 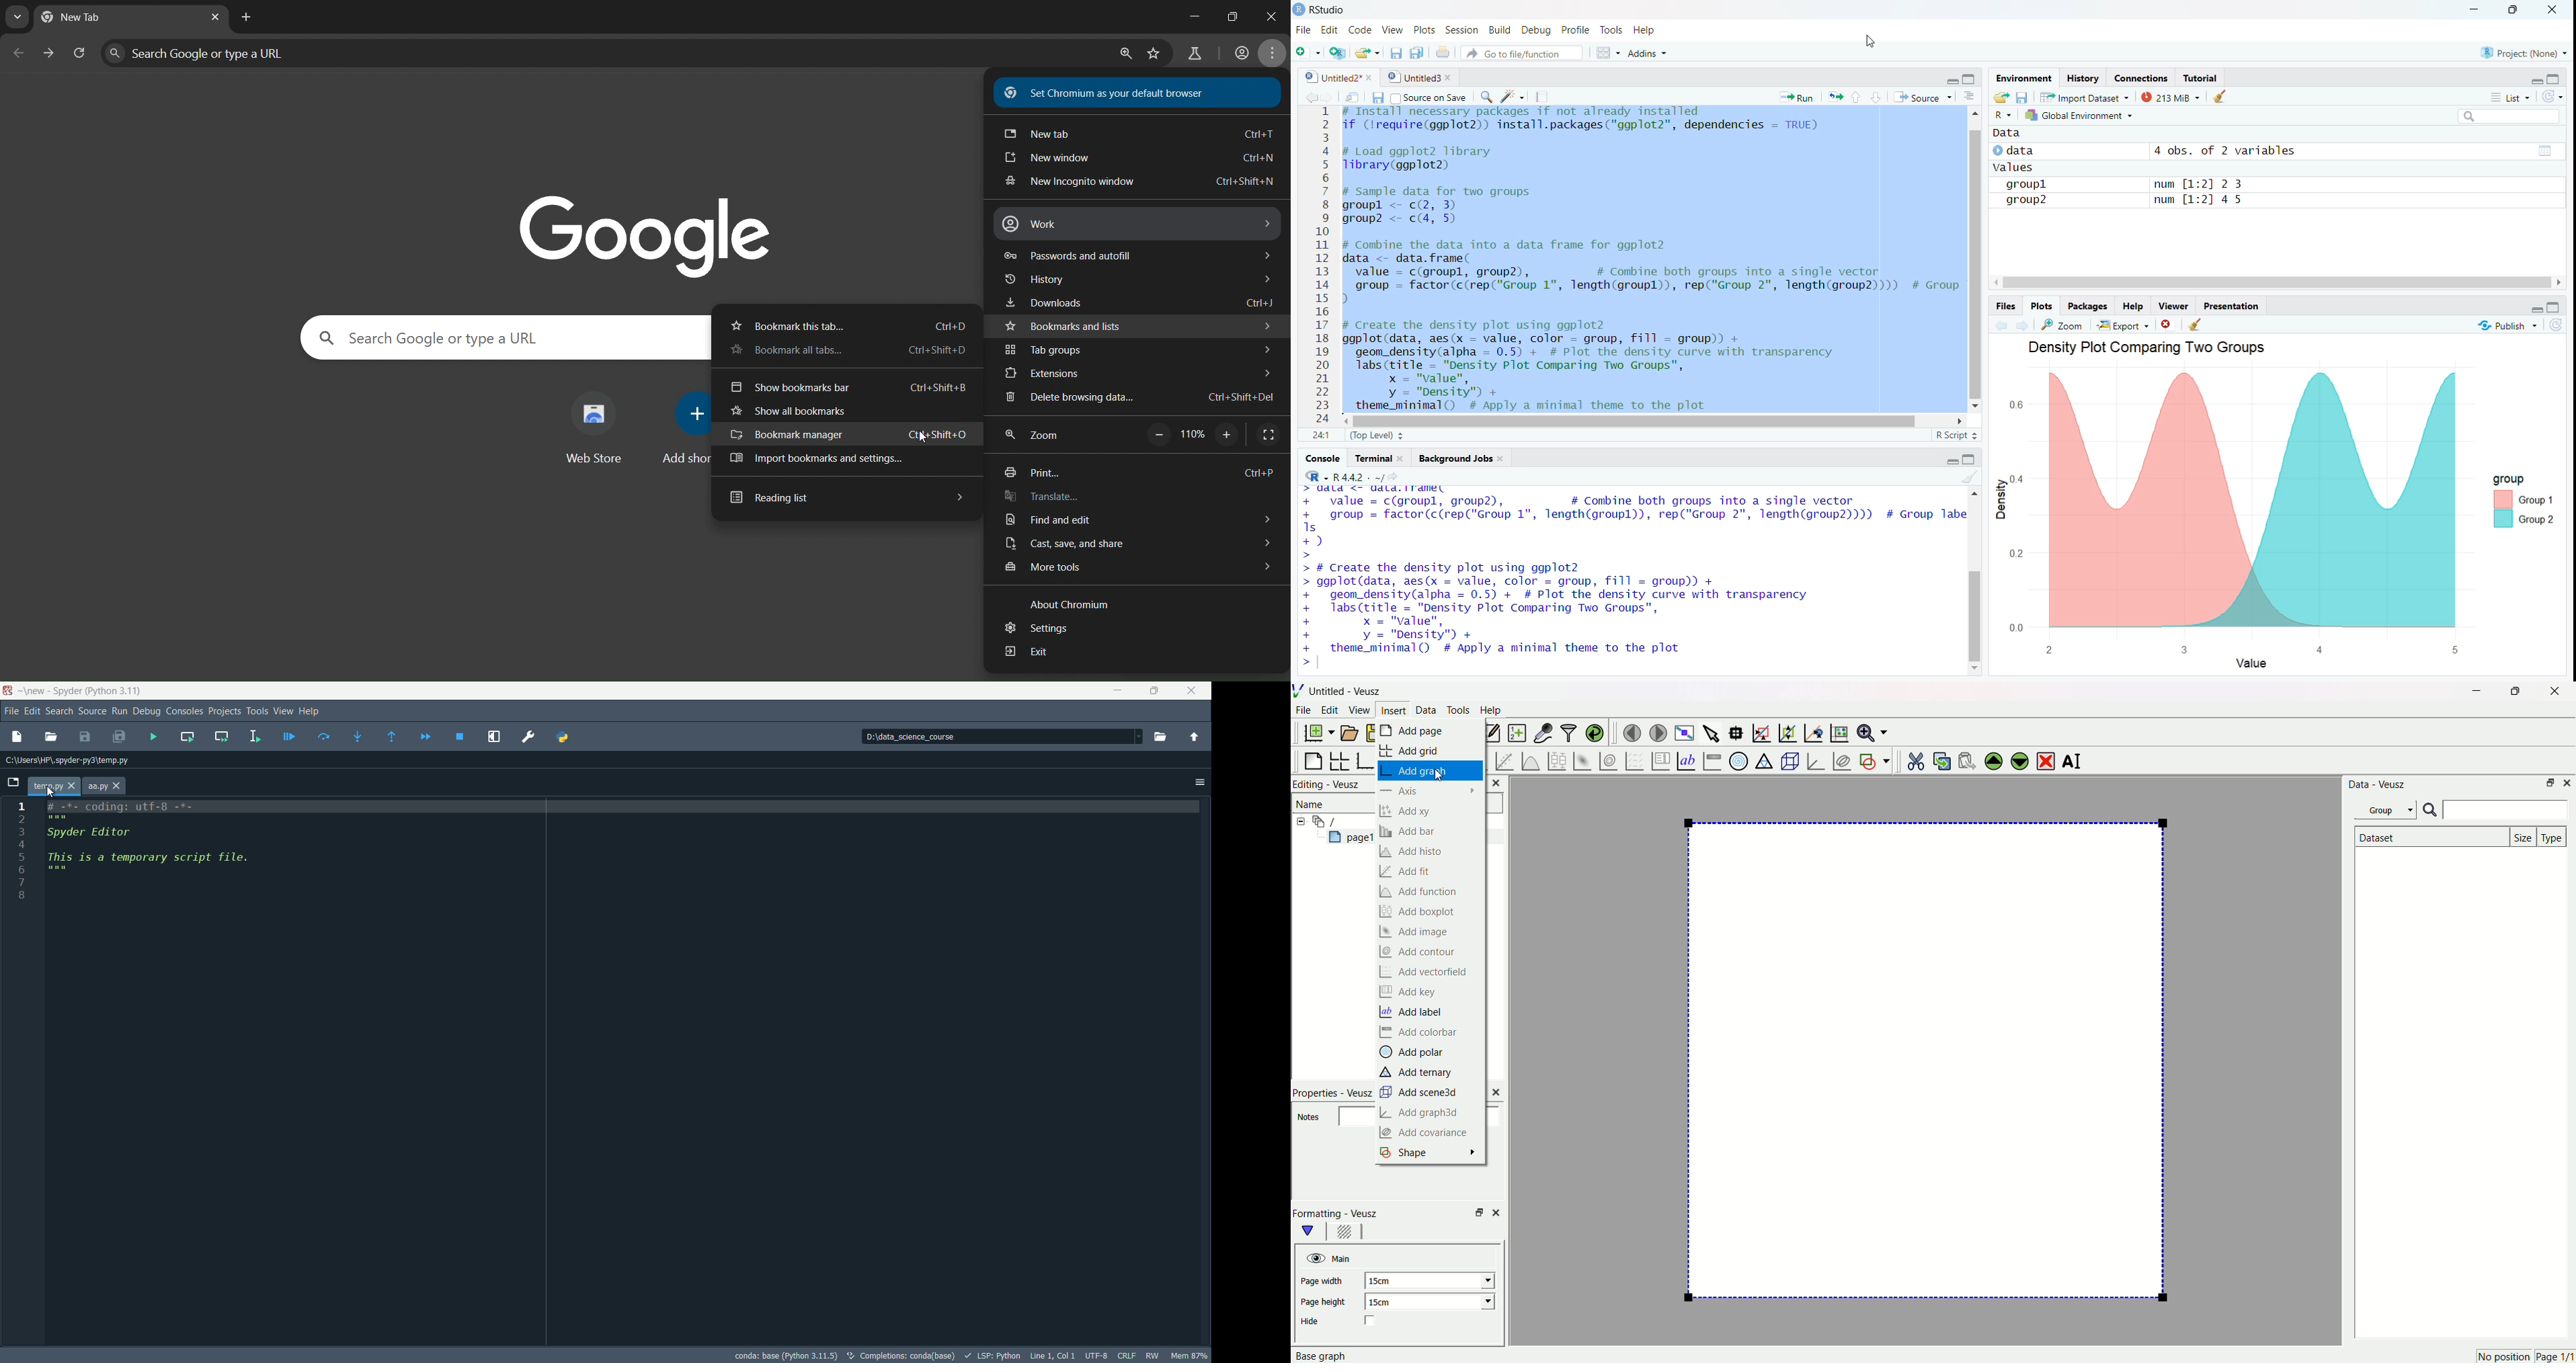 I want to click on Minimize, so click(x=2550, y=784).